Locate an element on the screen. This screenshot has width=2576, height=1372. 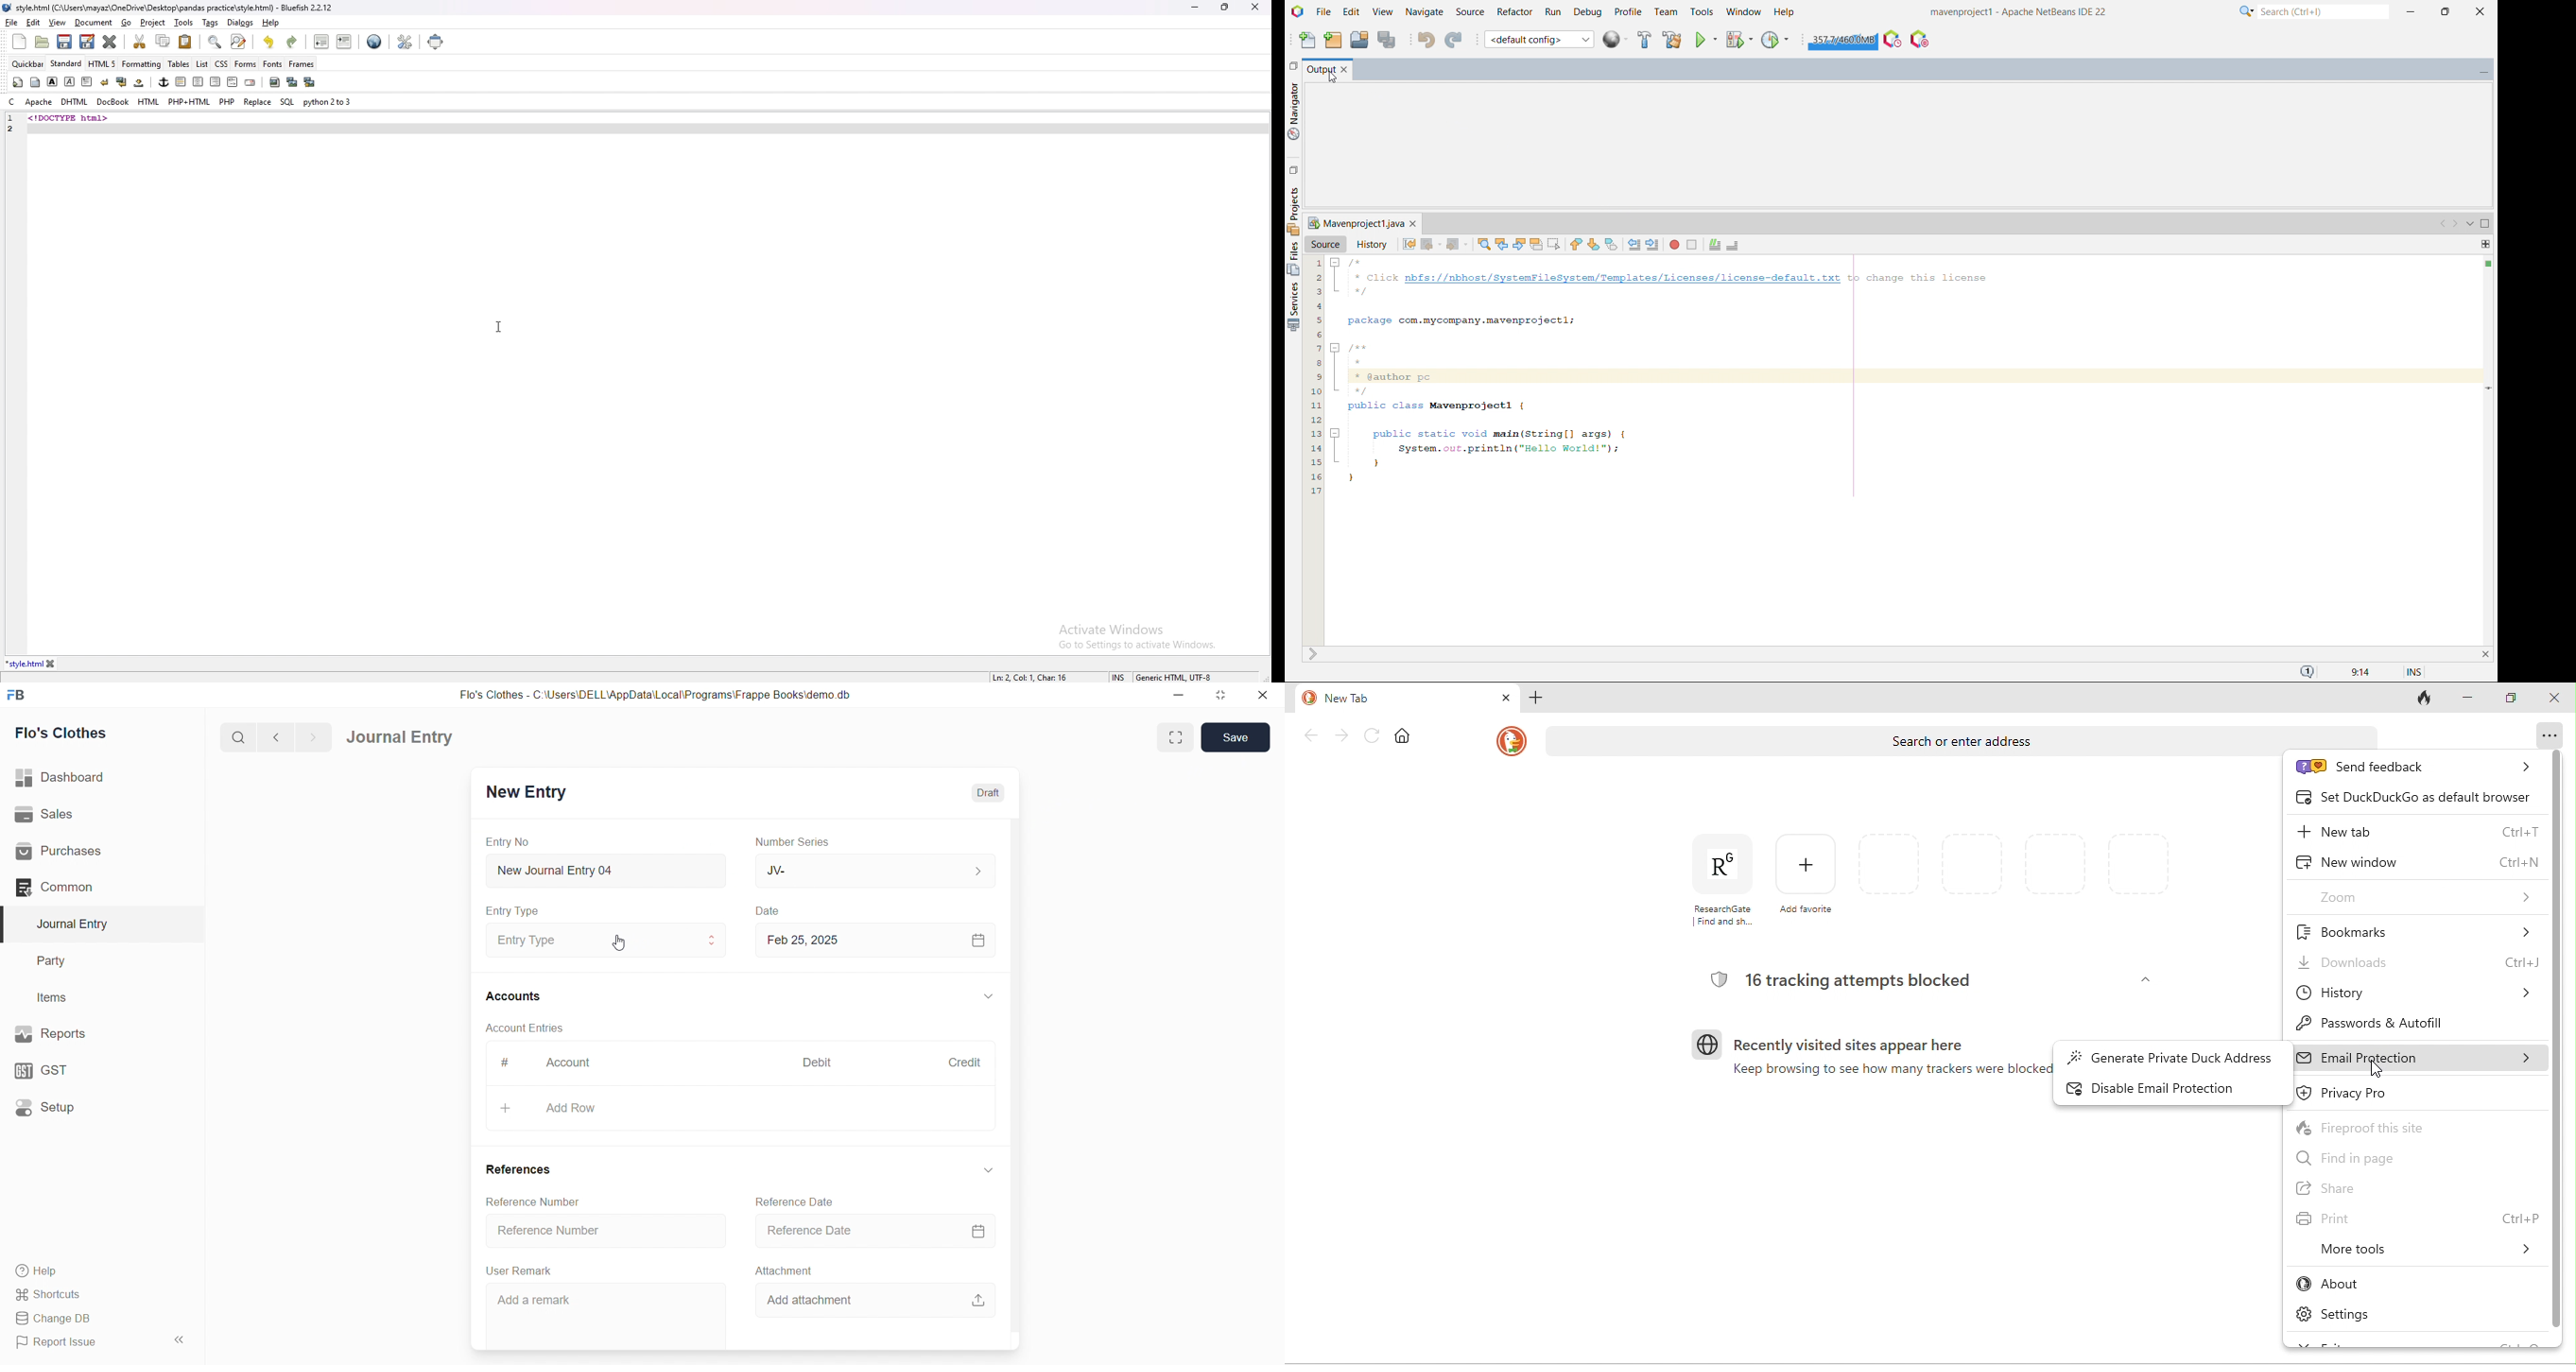
Help is located at coordinates (97, 1270).